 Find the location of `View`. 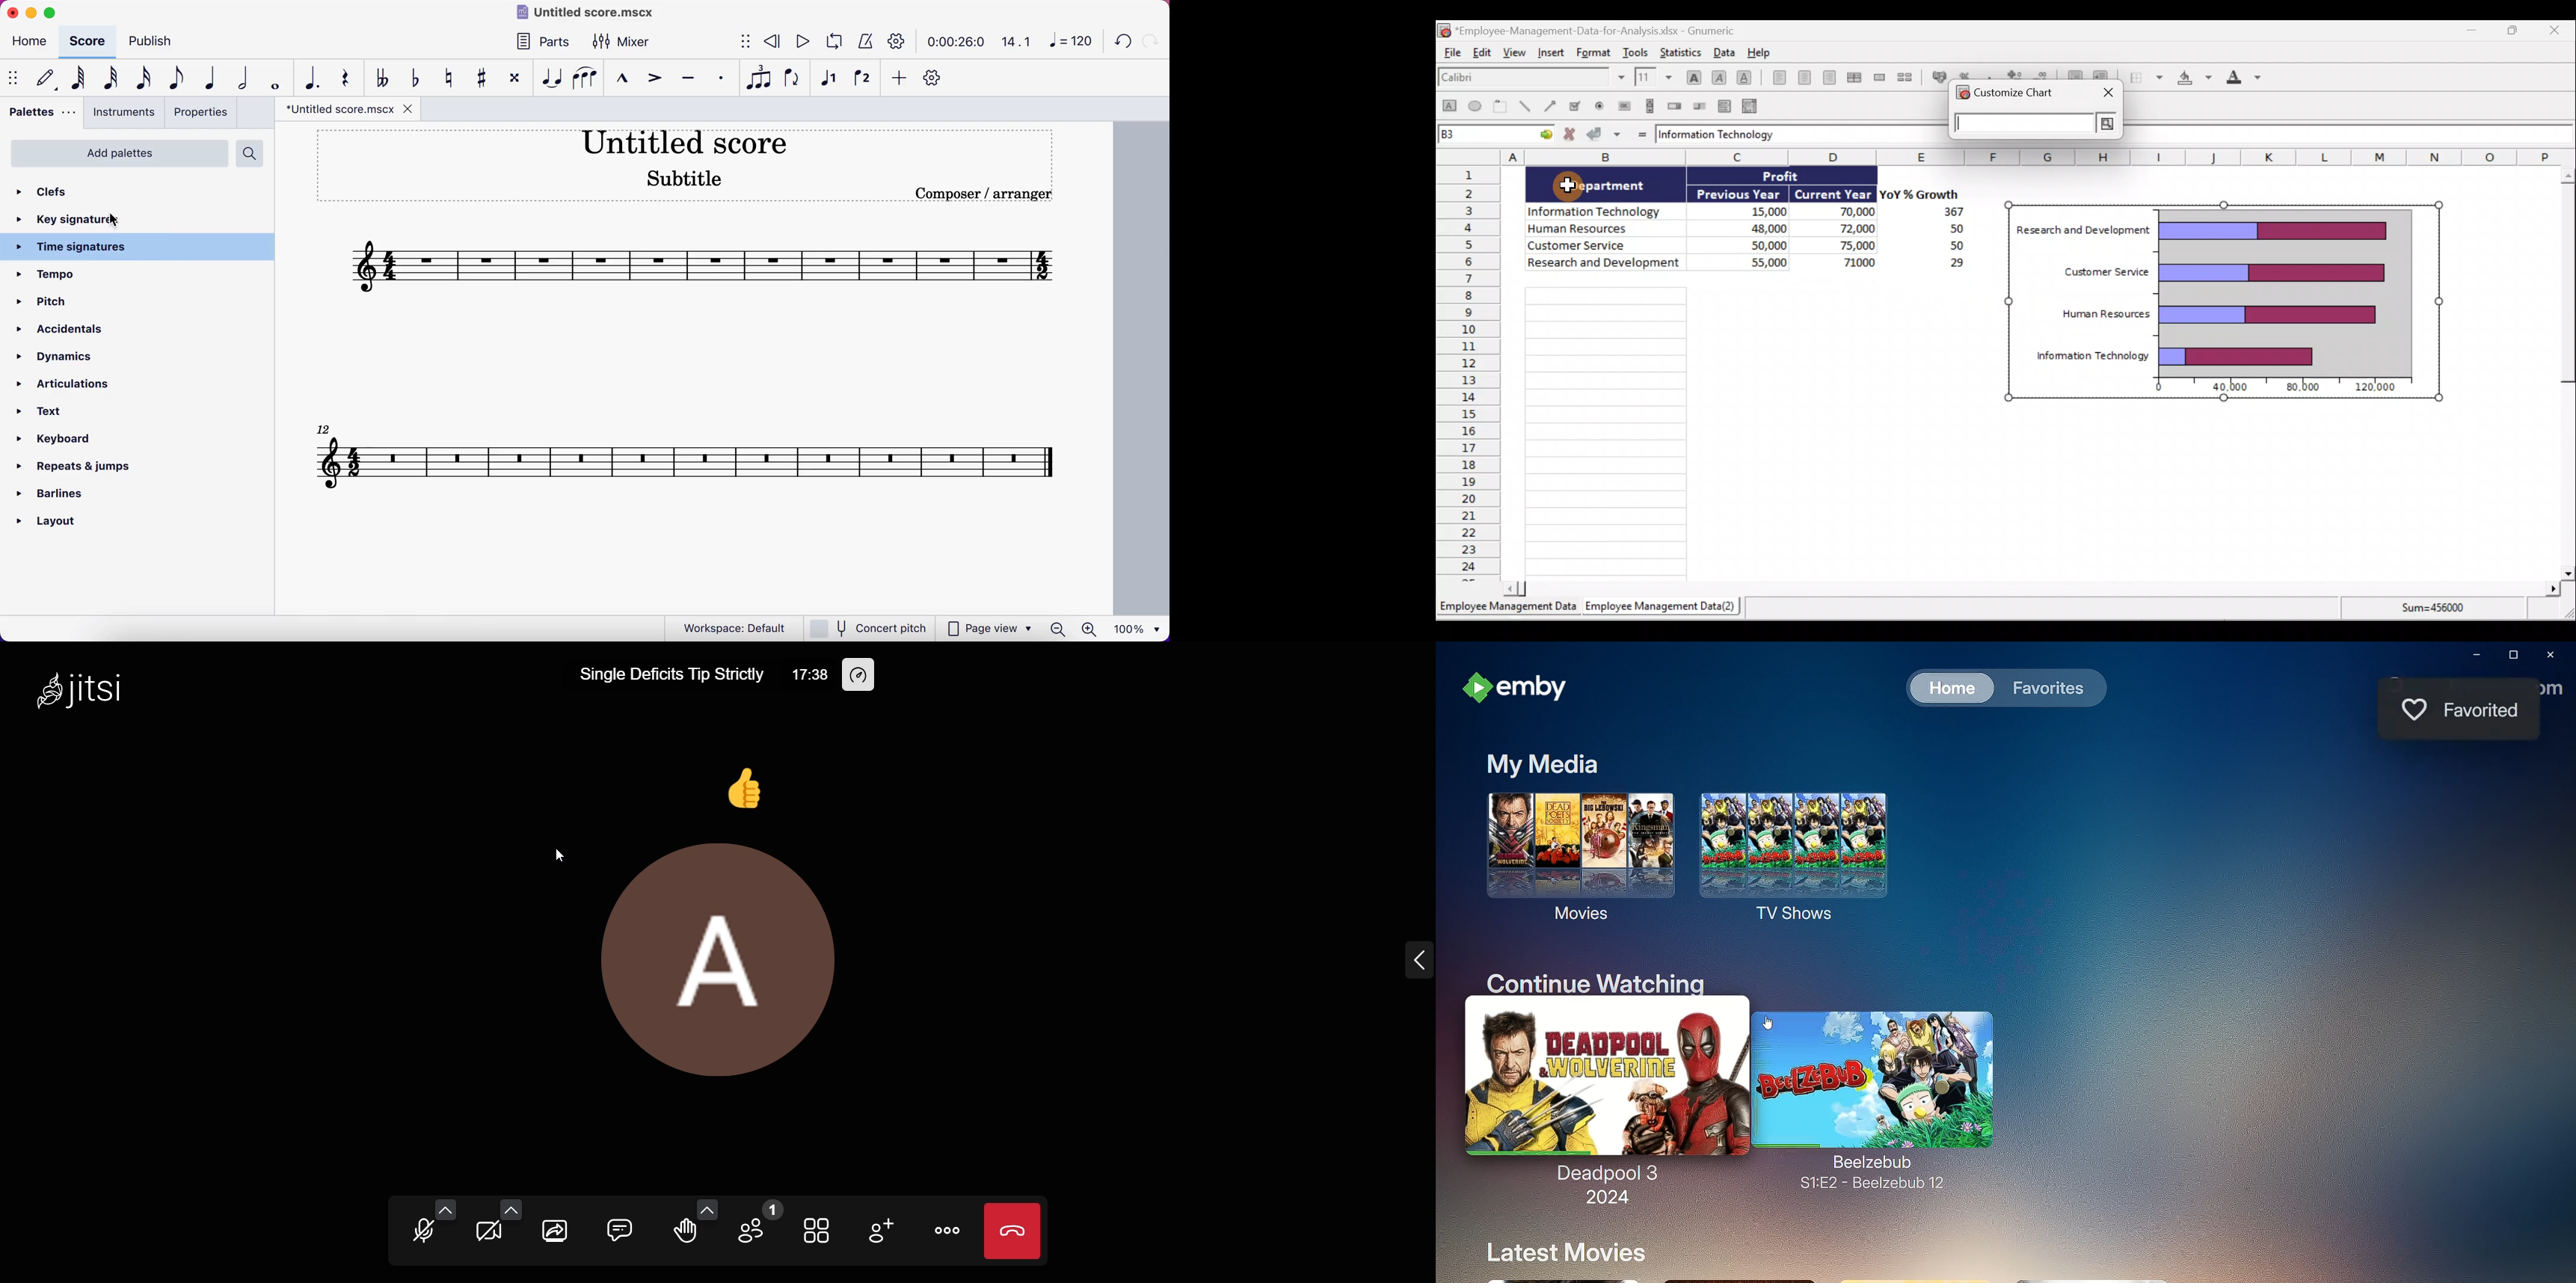

View is located at coordinates (1514, 52).